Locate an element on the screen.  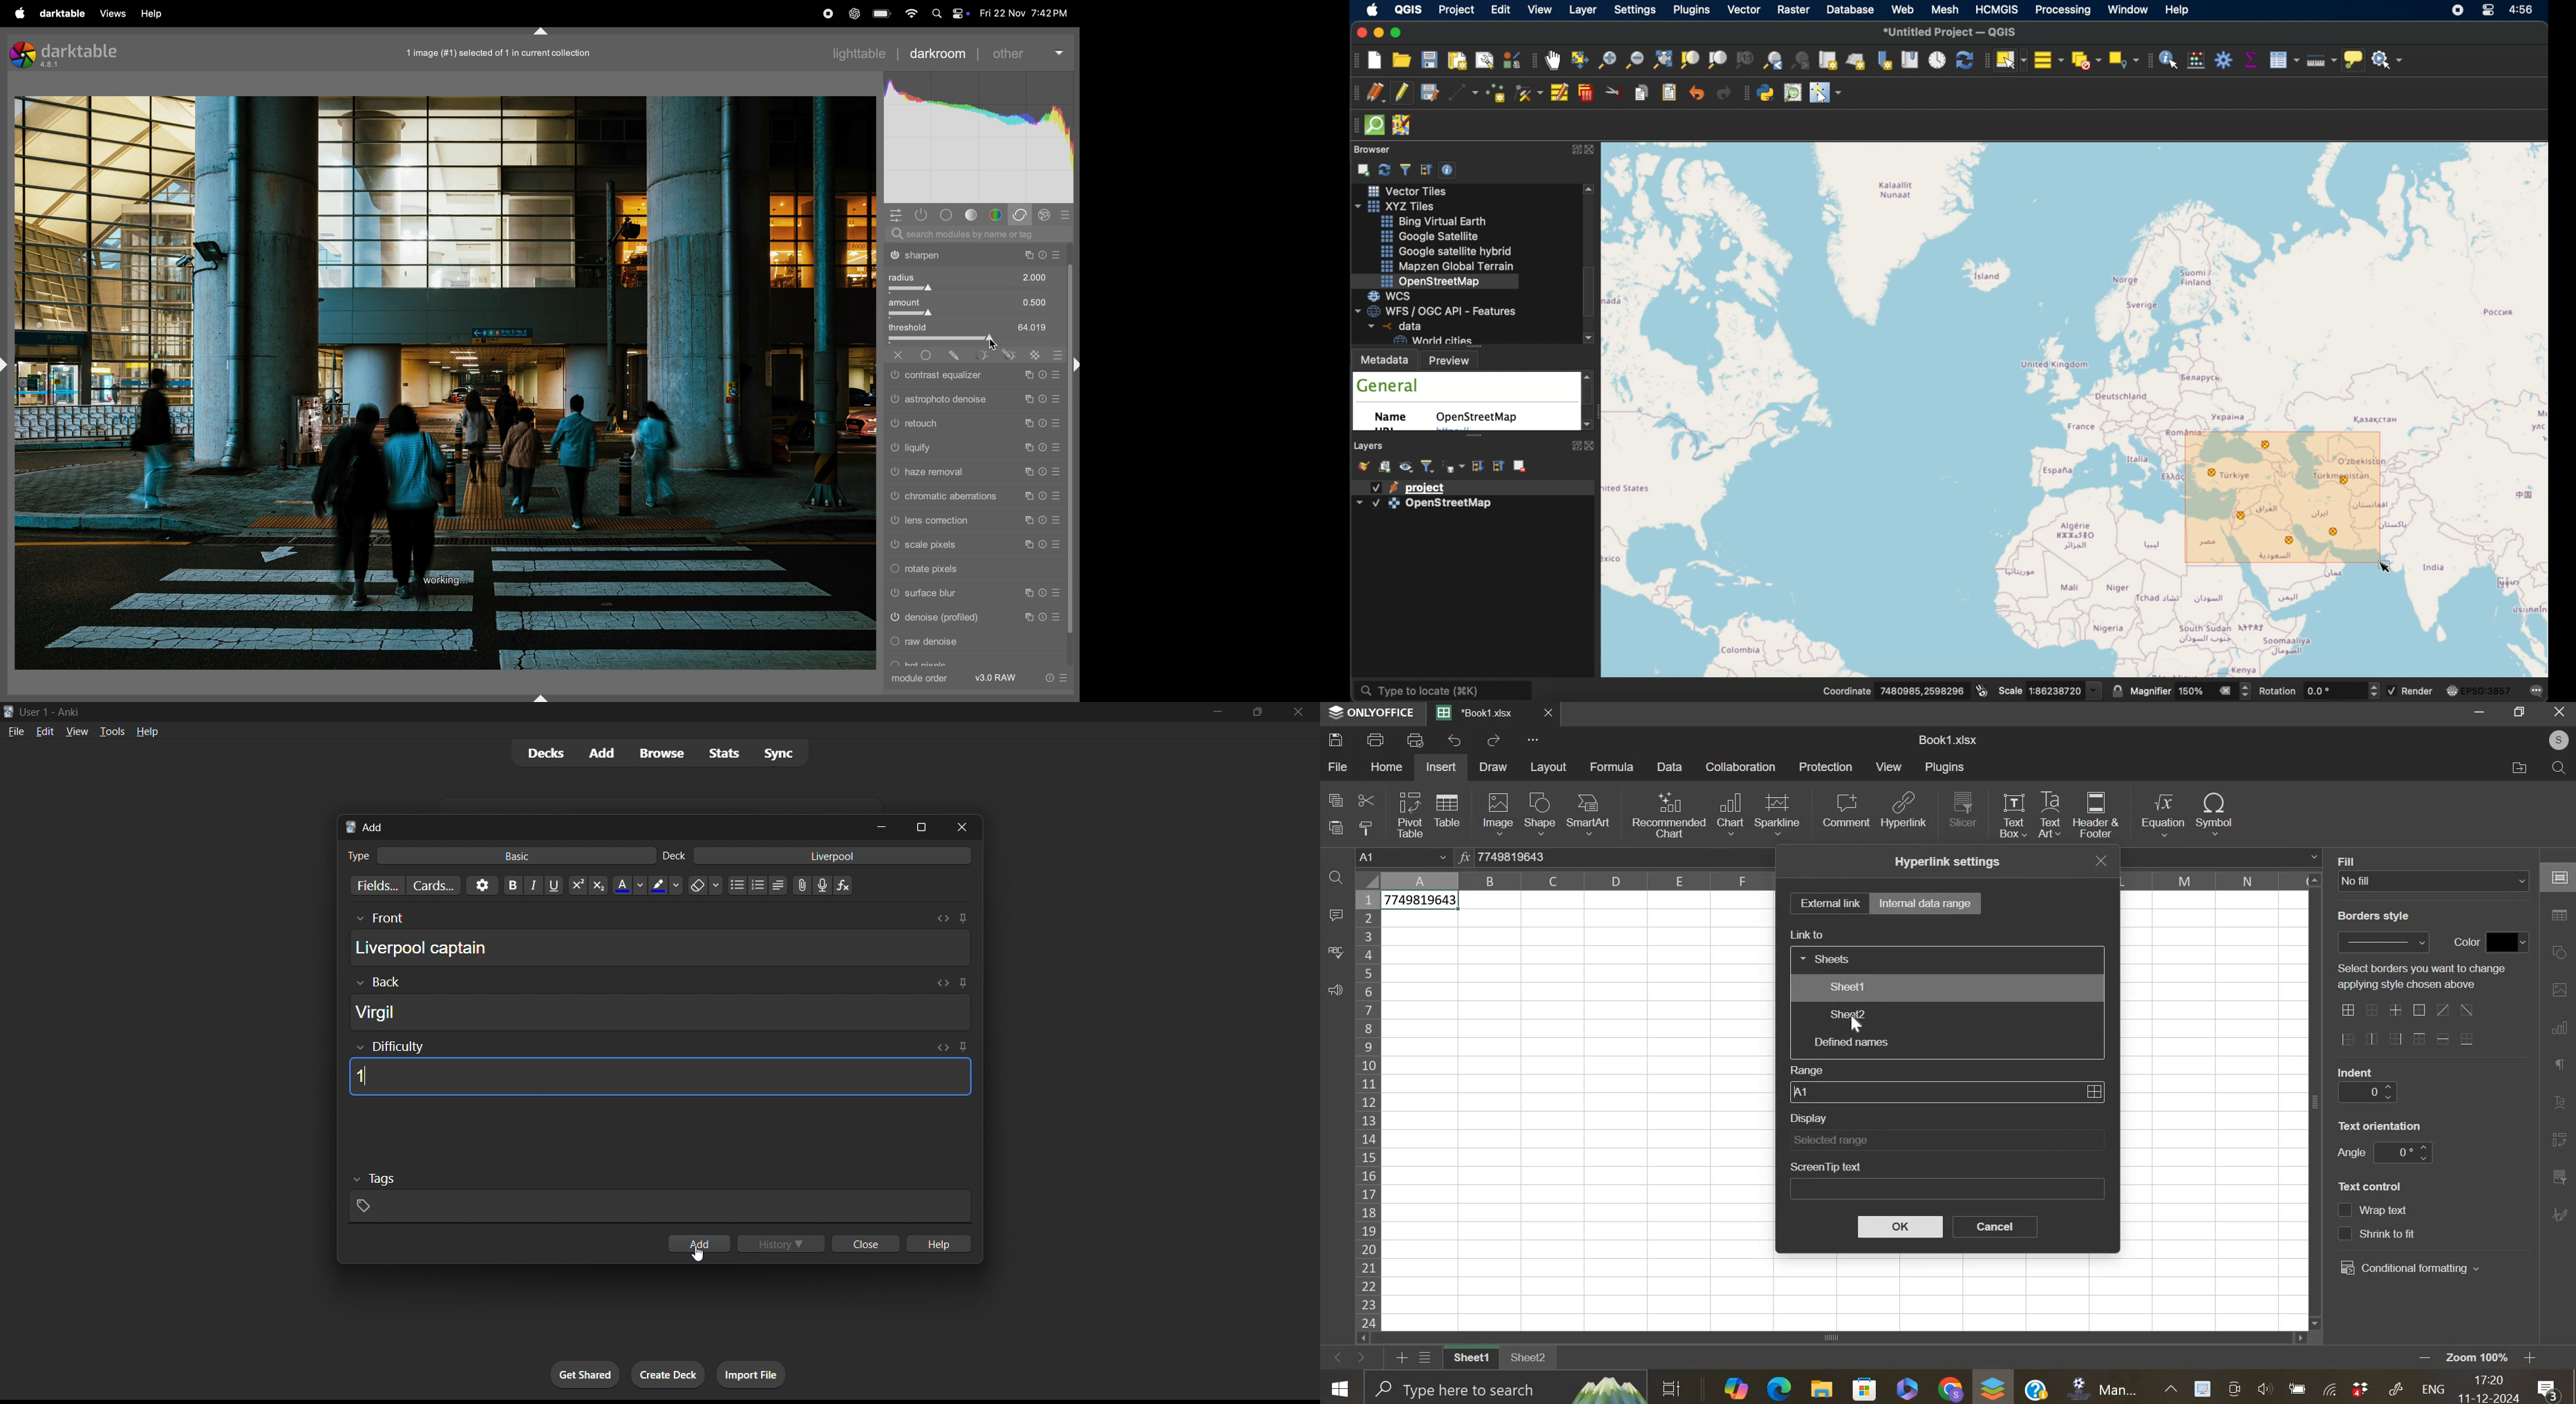
text control is located at coordinates (2377, 1222).